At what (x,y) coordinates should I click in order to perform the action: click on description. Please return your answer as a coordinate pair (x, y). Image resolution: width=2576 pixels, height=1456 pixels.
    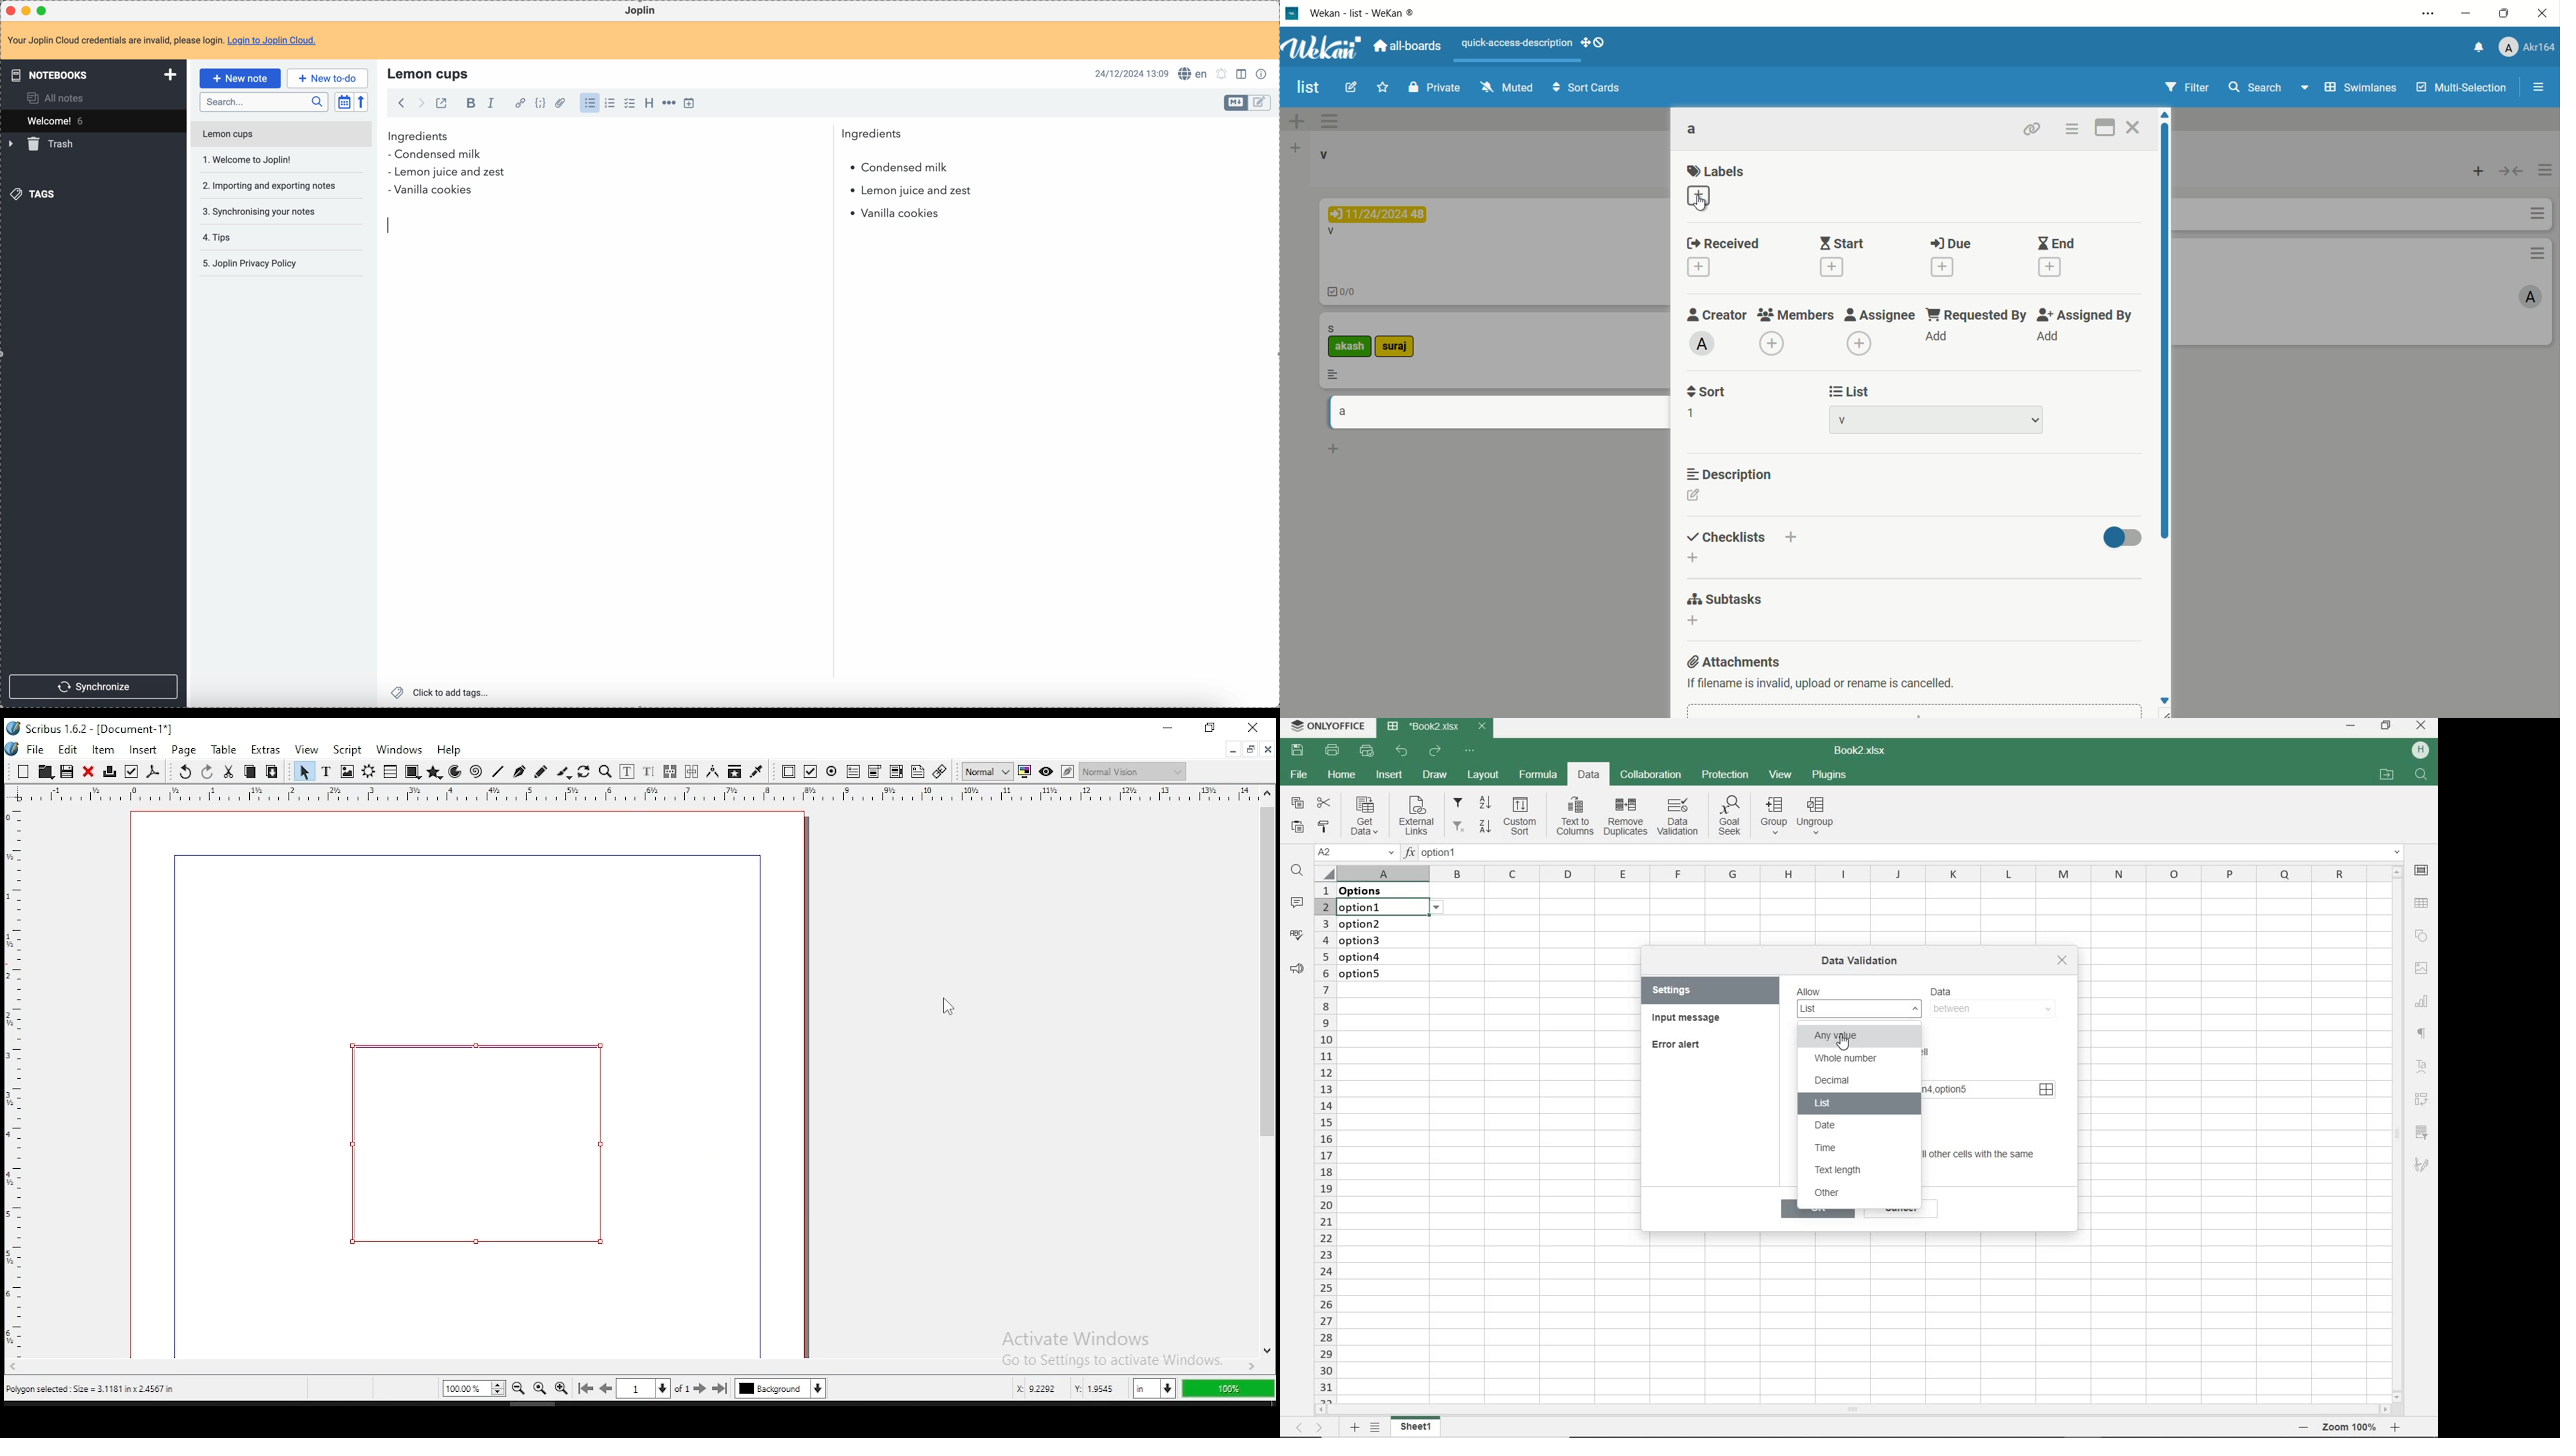
    Looking at the image, I should click on (1728, 475).